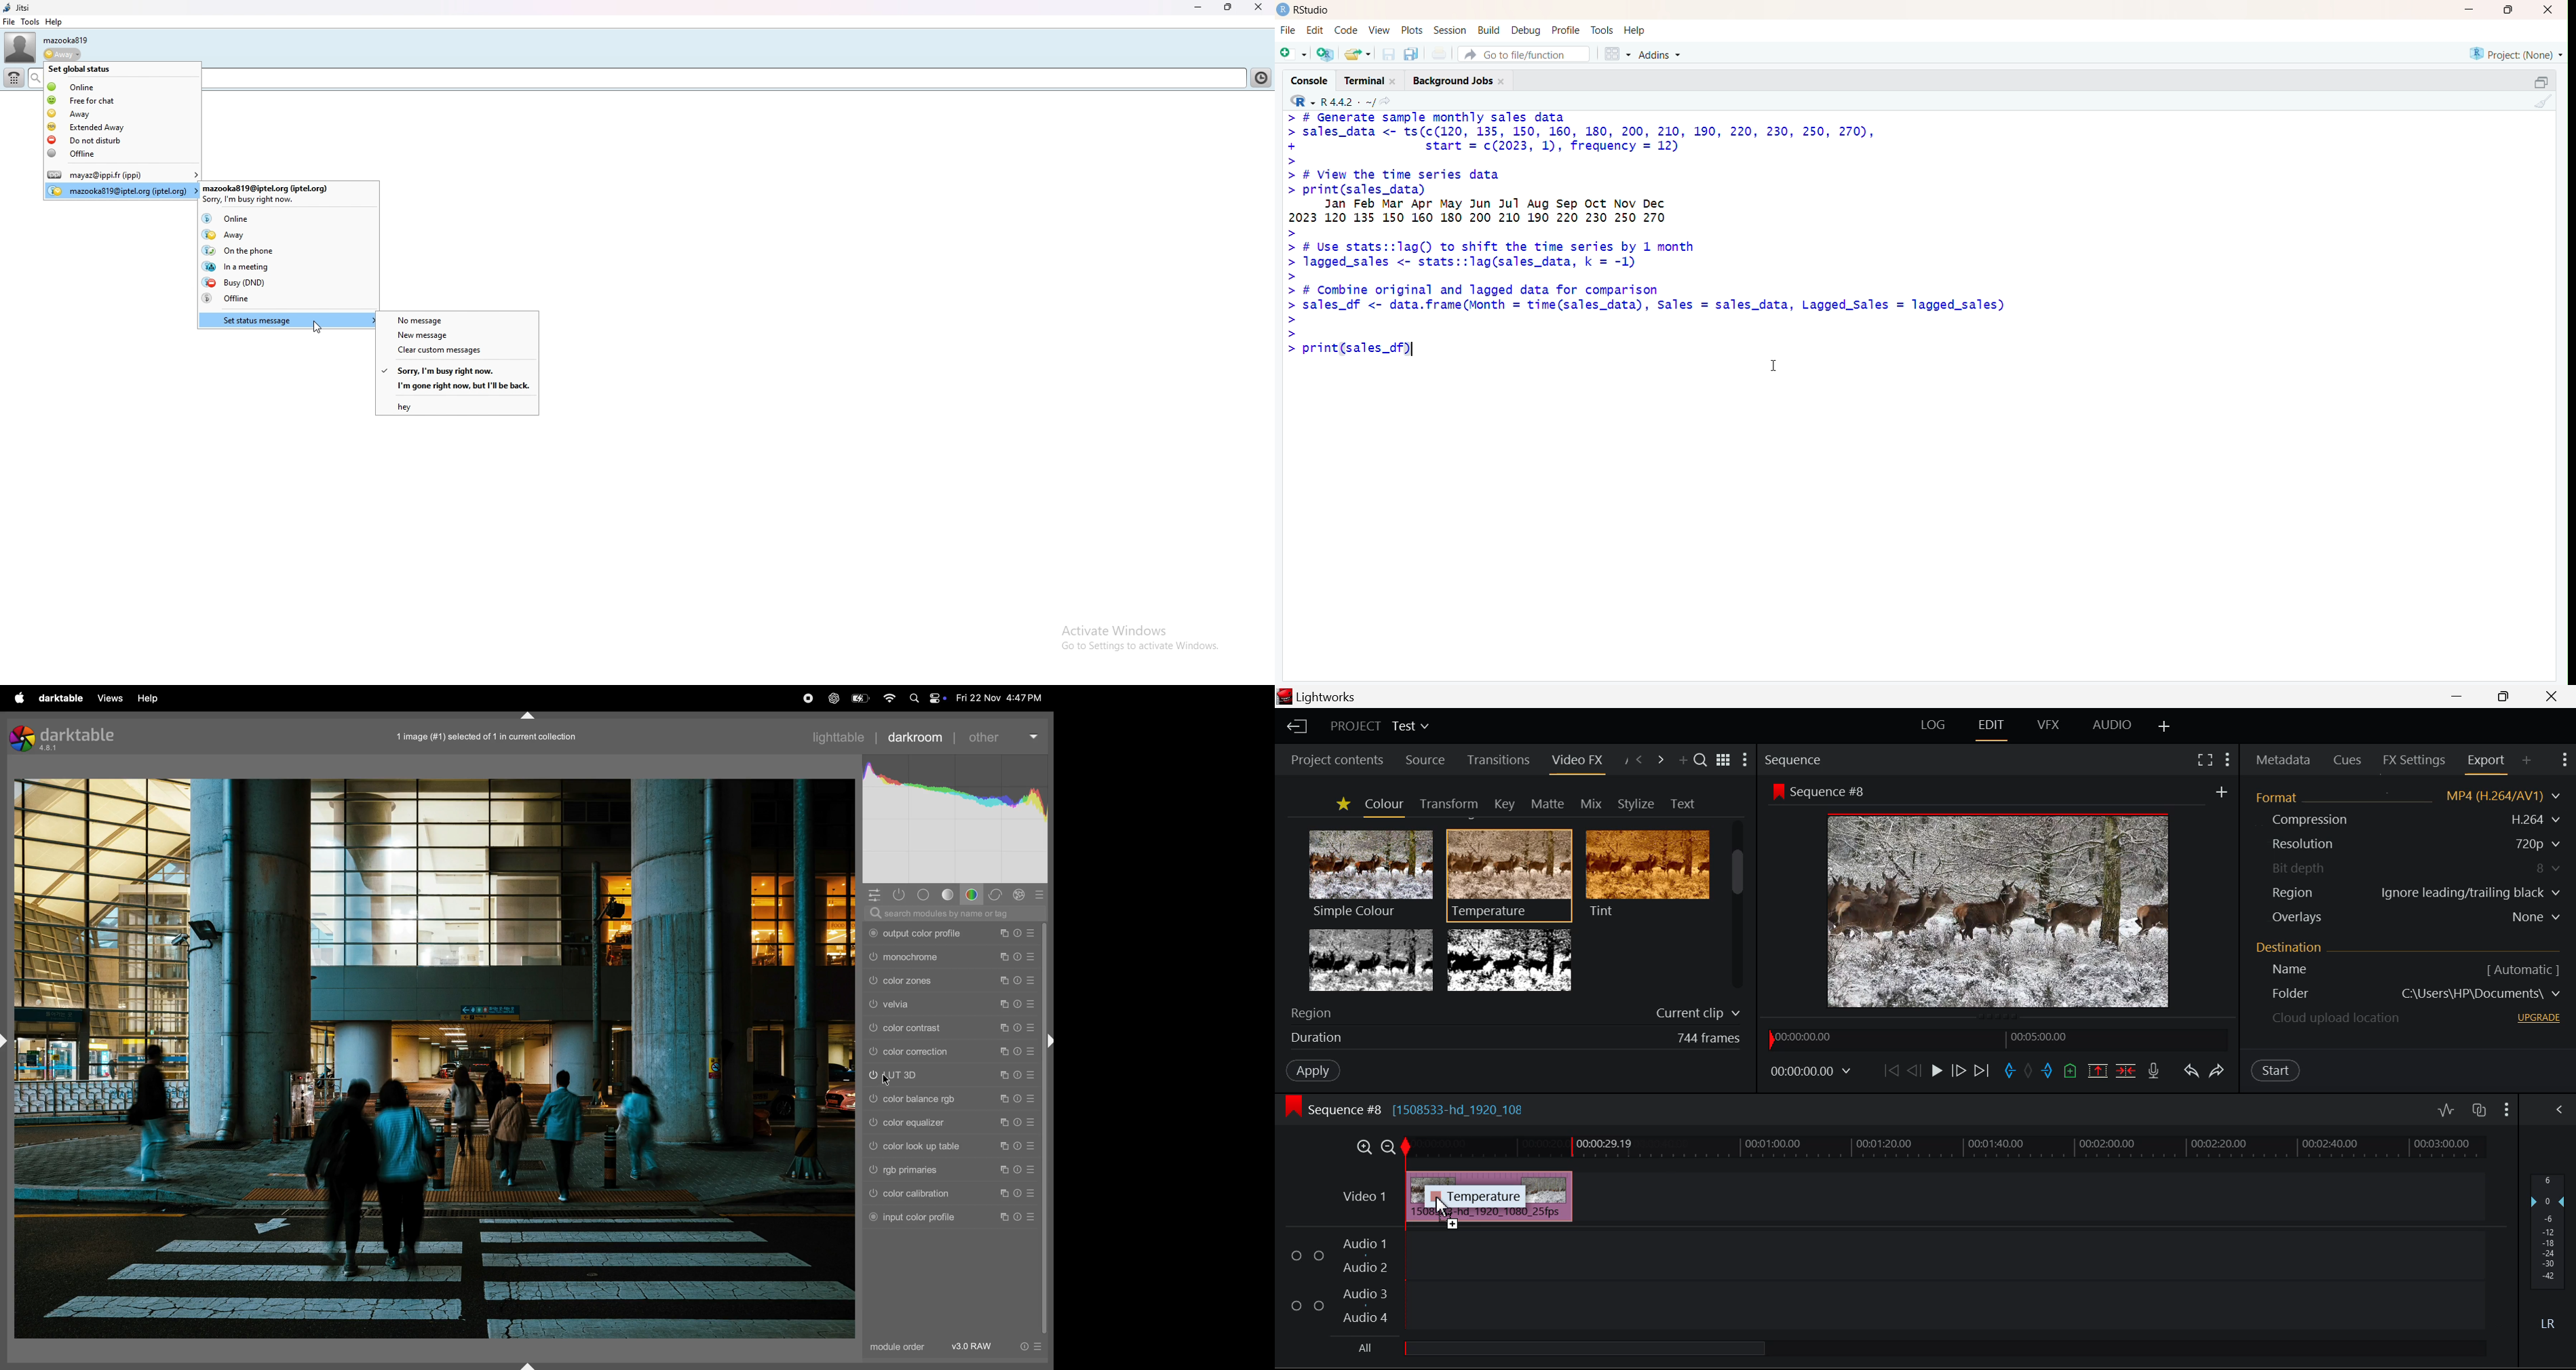 The width and height of the screenshot is (2576, 1372). I want to click on reset, so click(1017, 1147).